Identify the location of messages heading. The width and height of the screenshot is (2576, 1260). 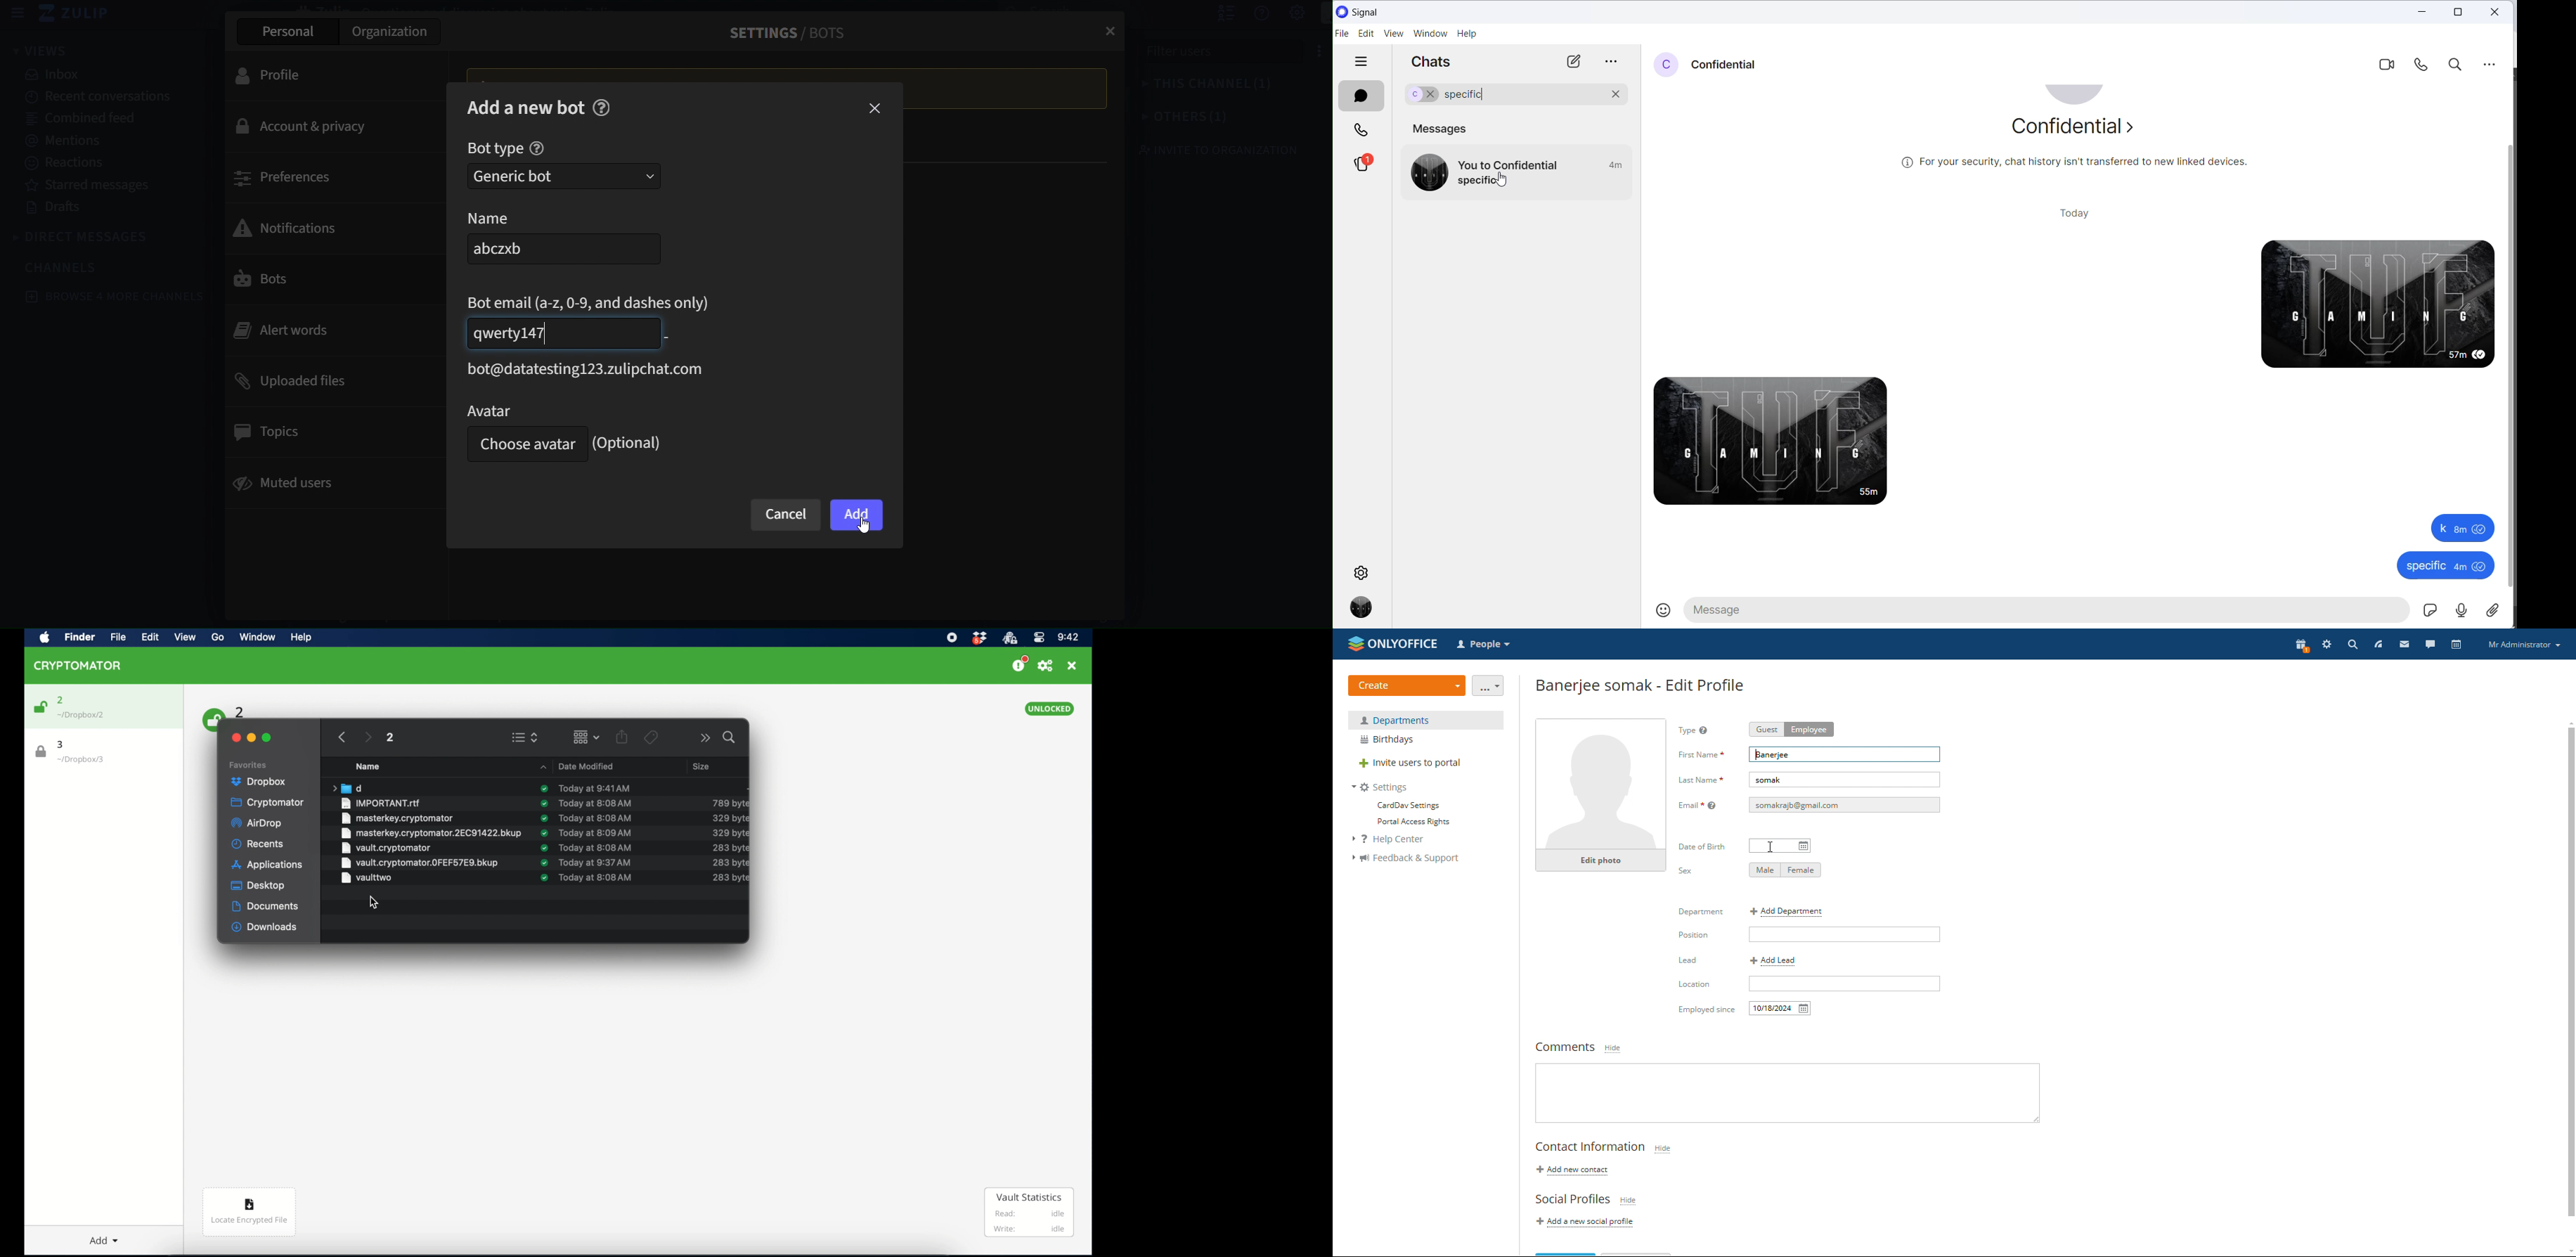
(1443, 128).